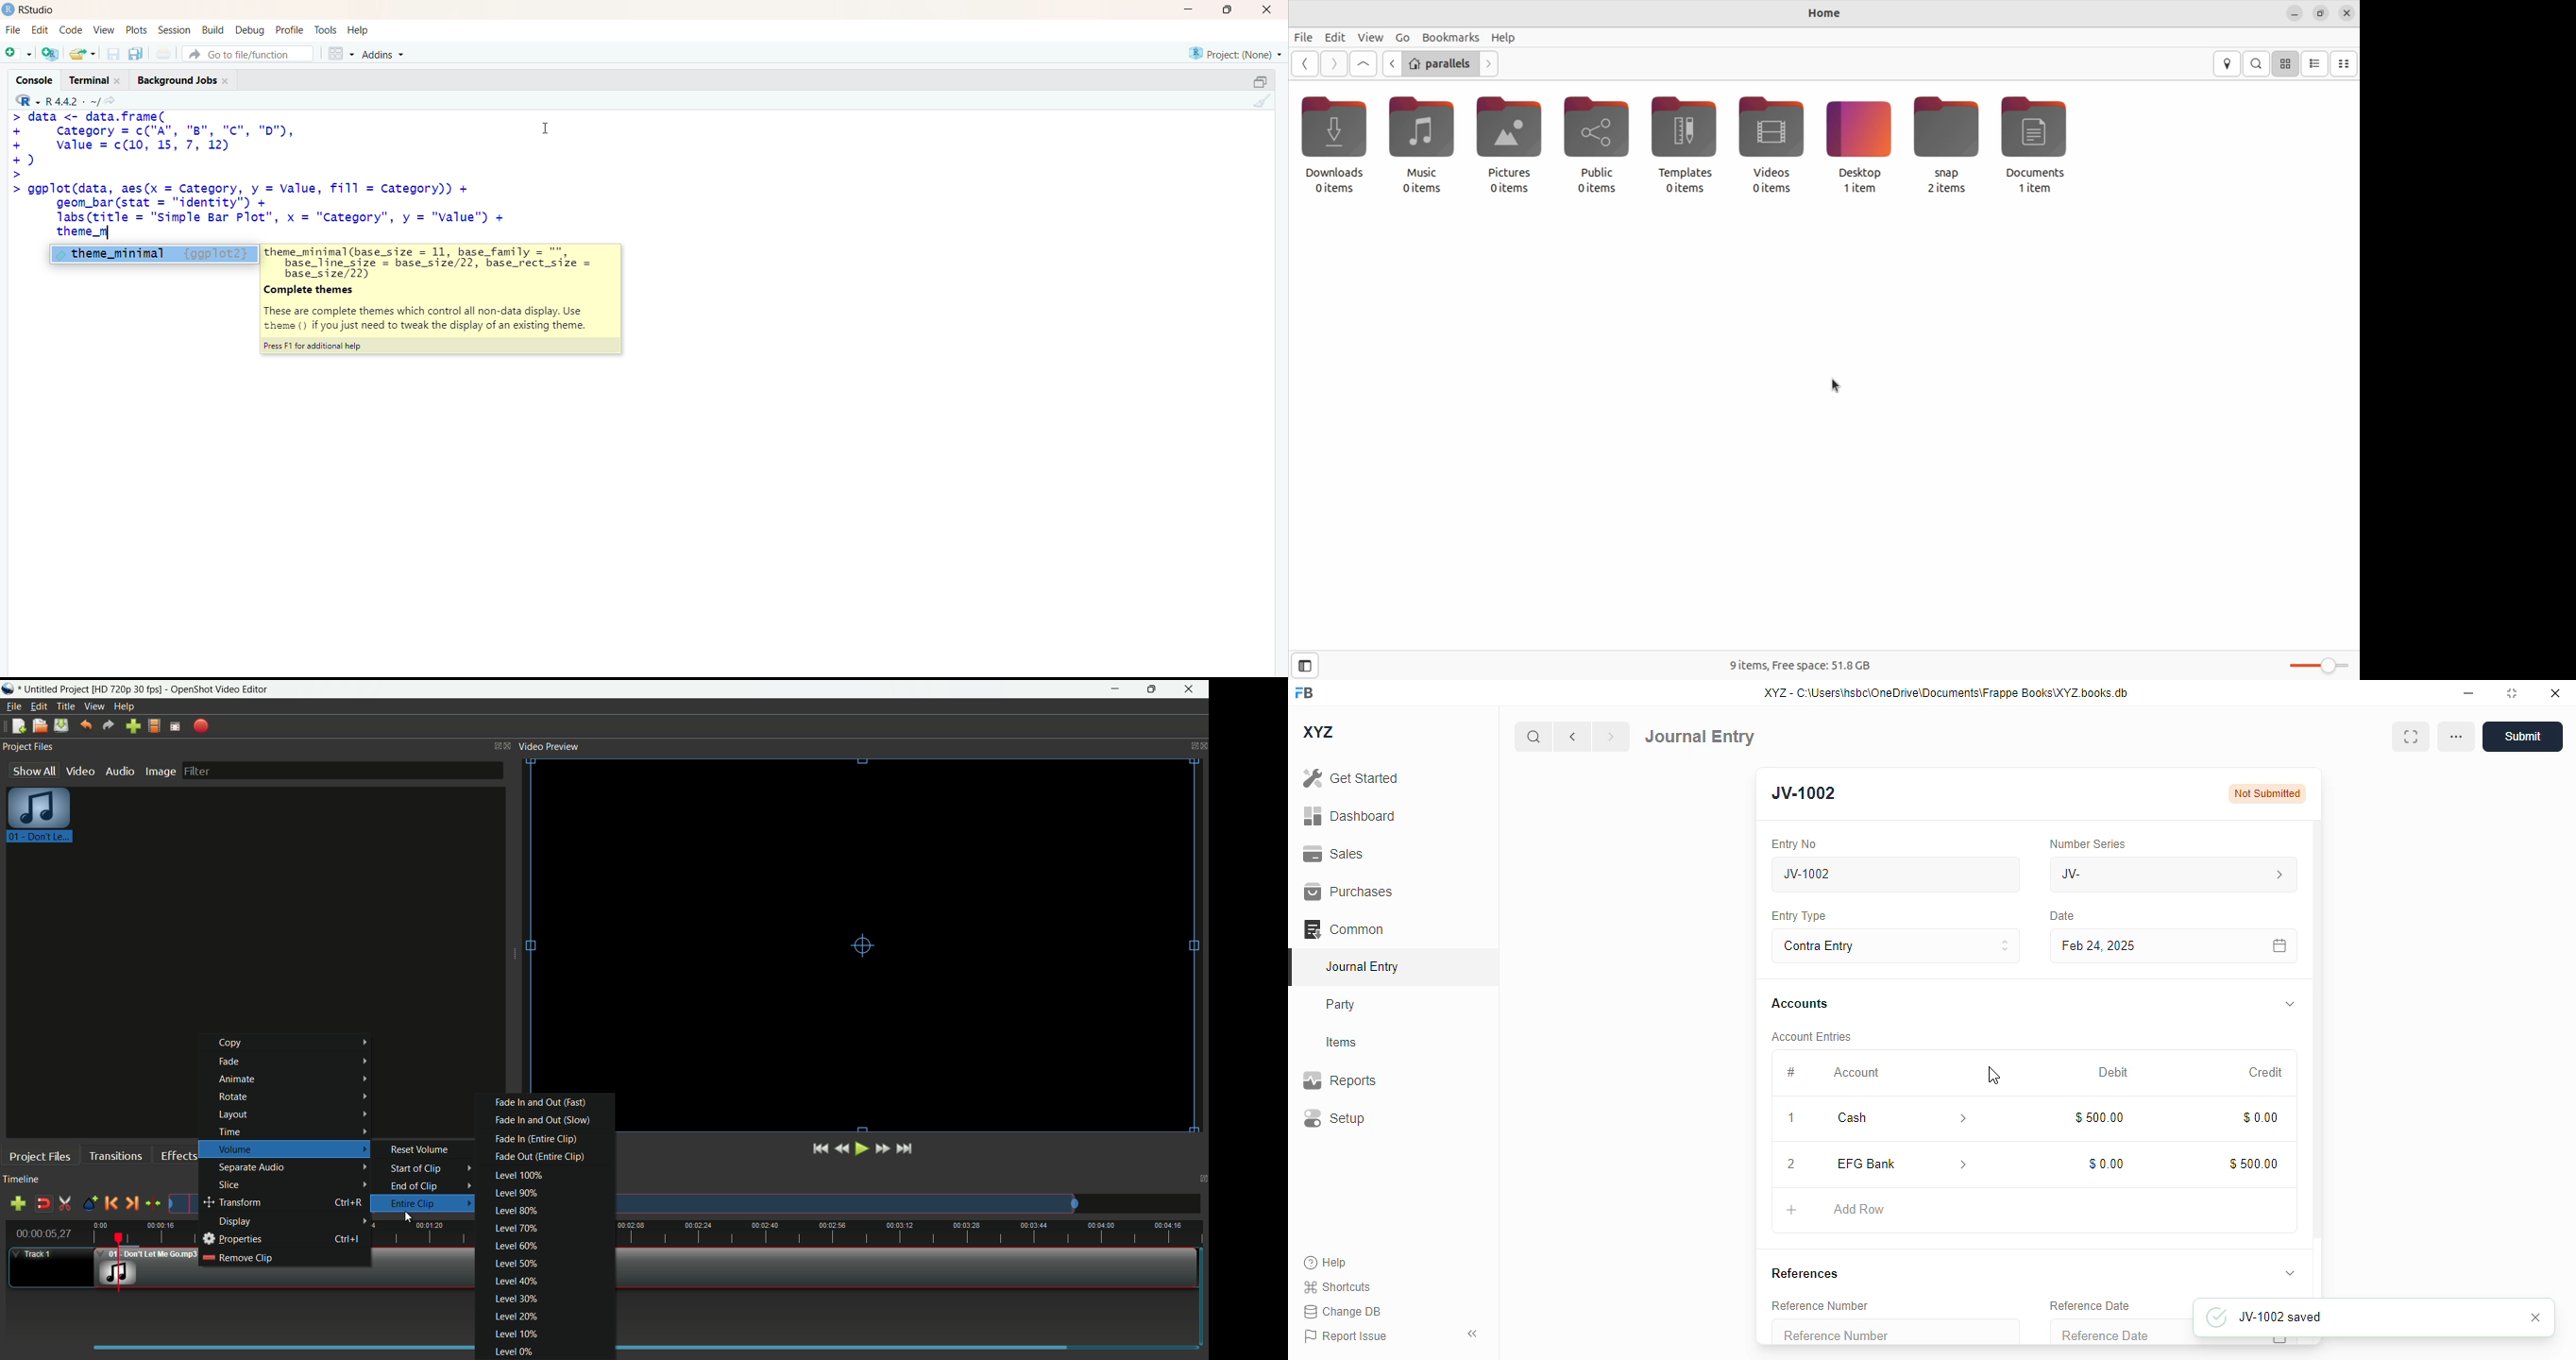 This screenshot has width=2576, height=1372. I want to click on animate, so click(294, 1079).